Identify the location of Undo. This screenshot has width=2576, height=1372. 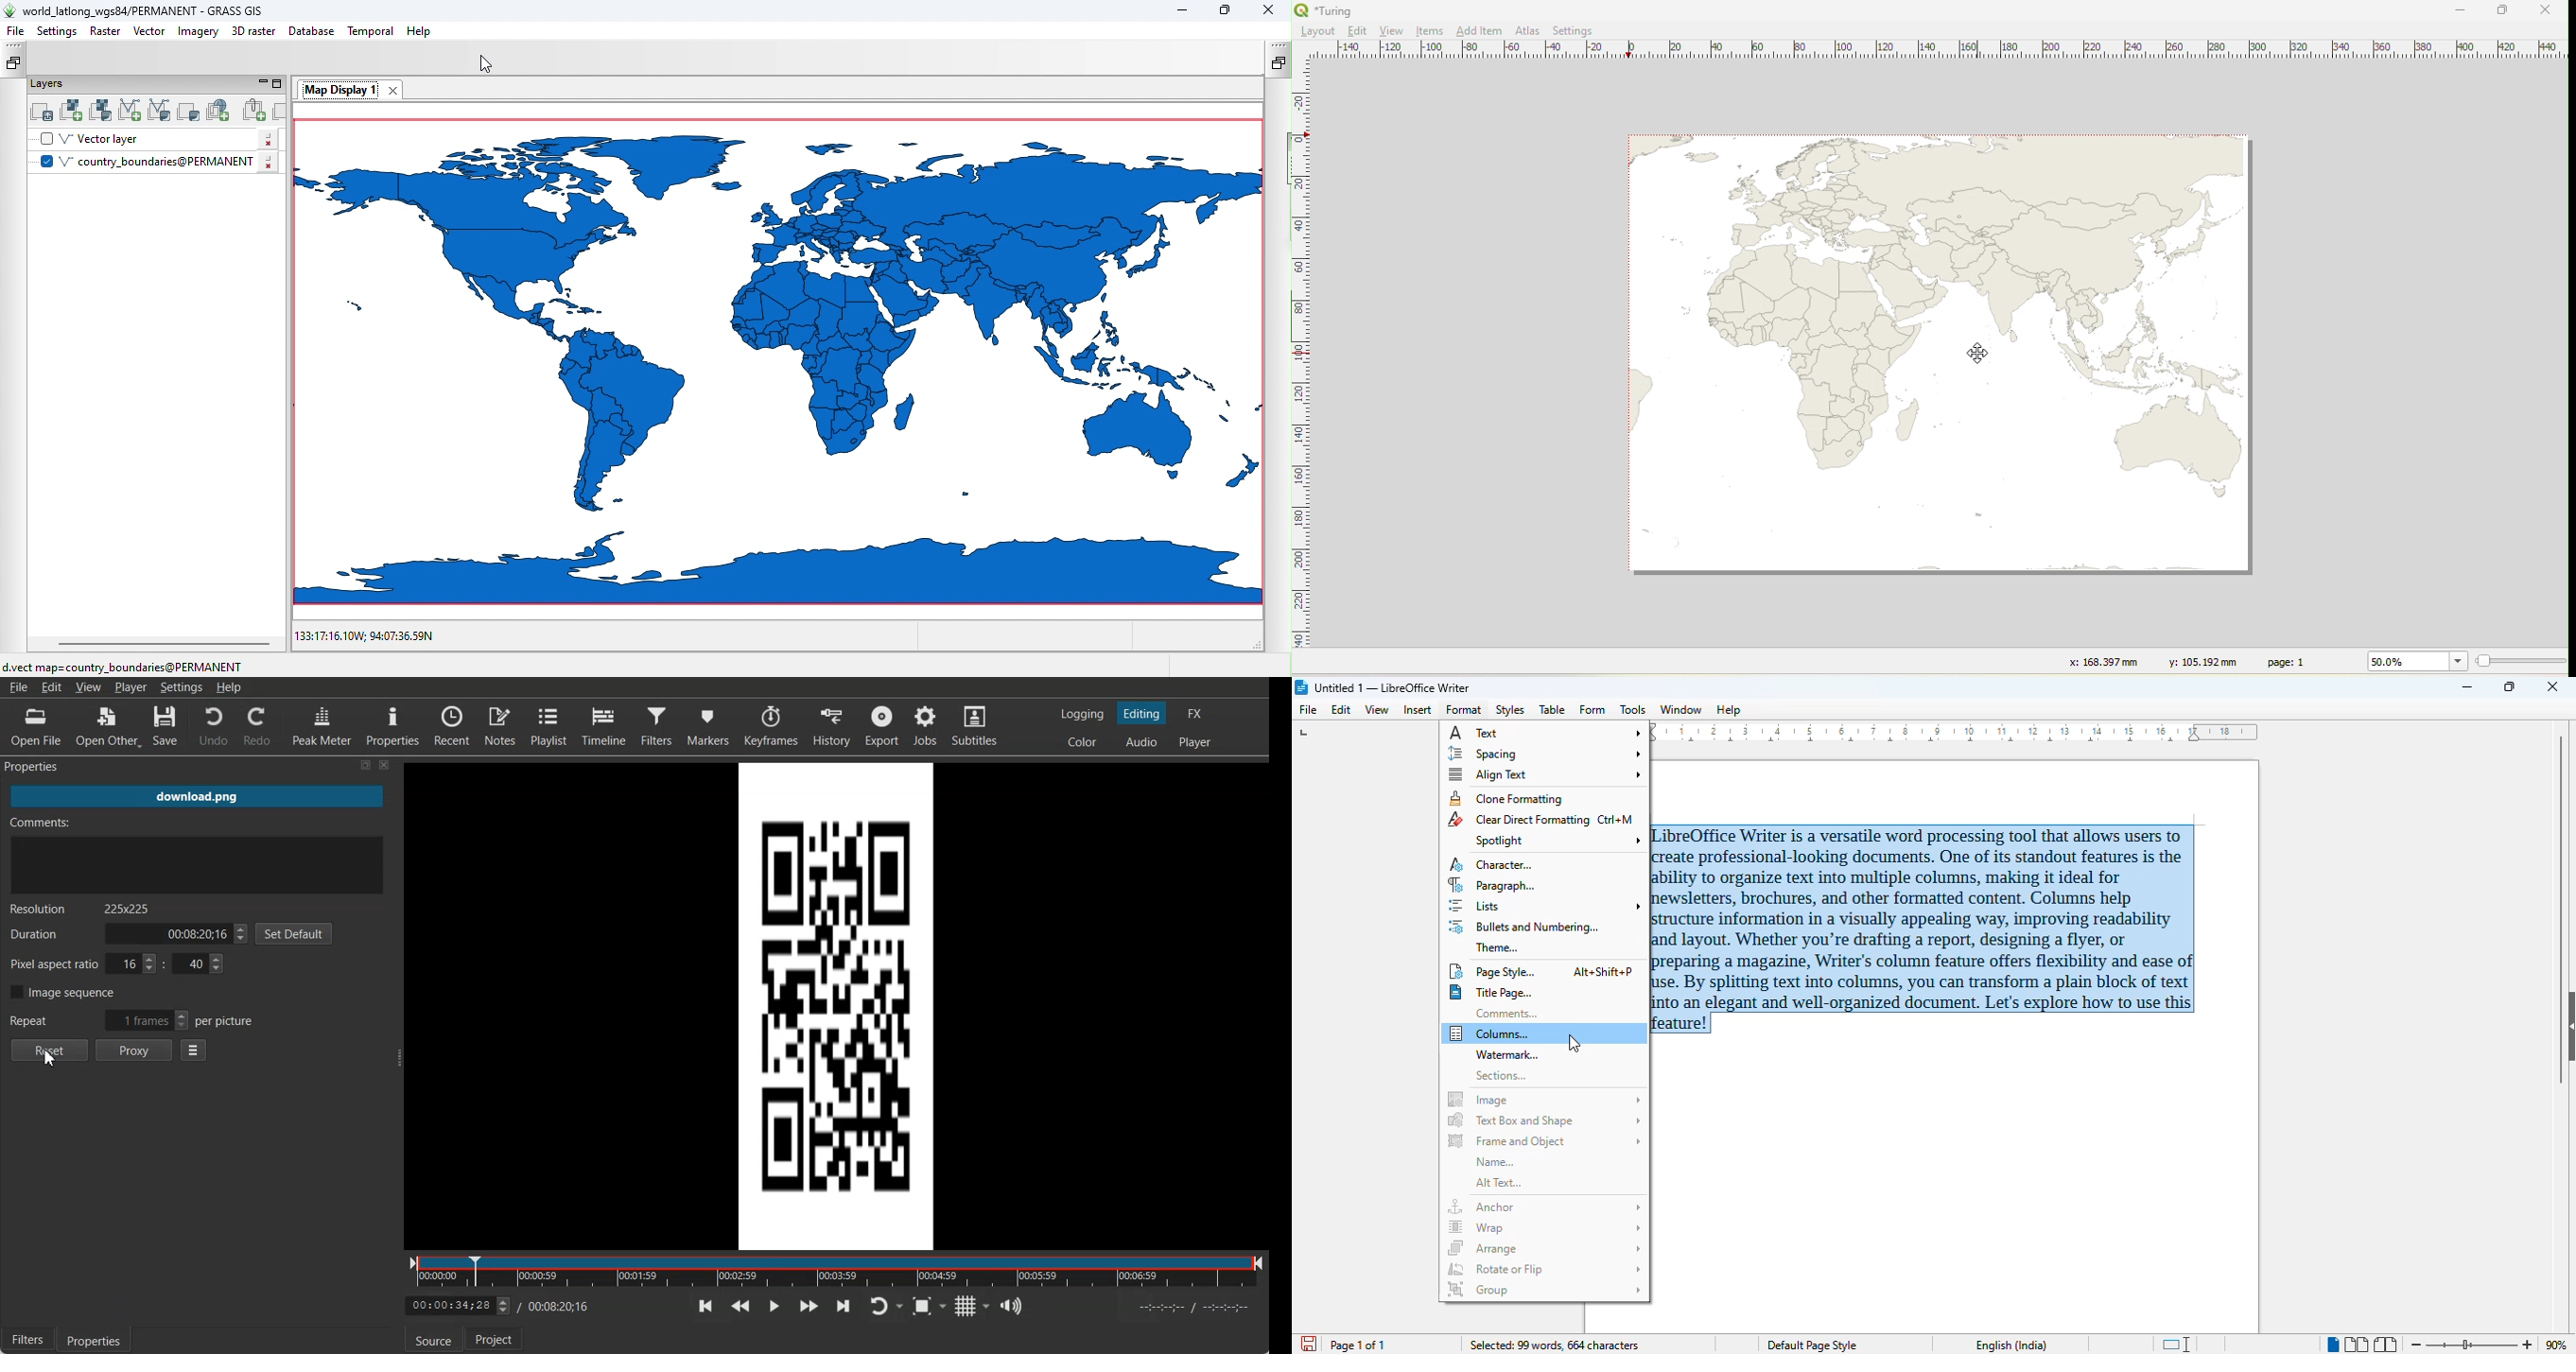
(212, 726).